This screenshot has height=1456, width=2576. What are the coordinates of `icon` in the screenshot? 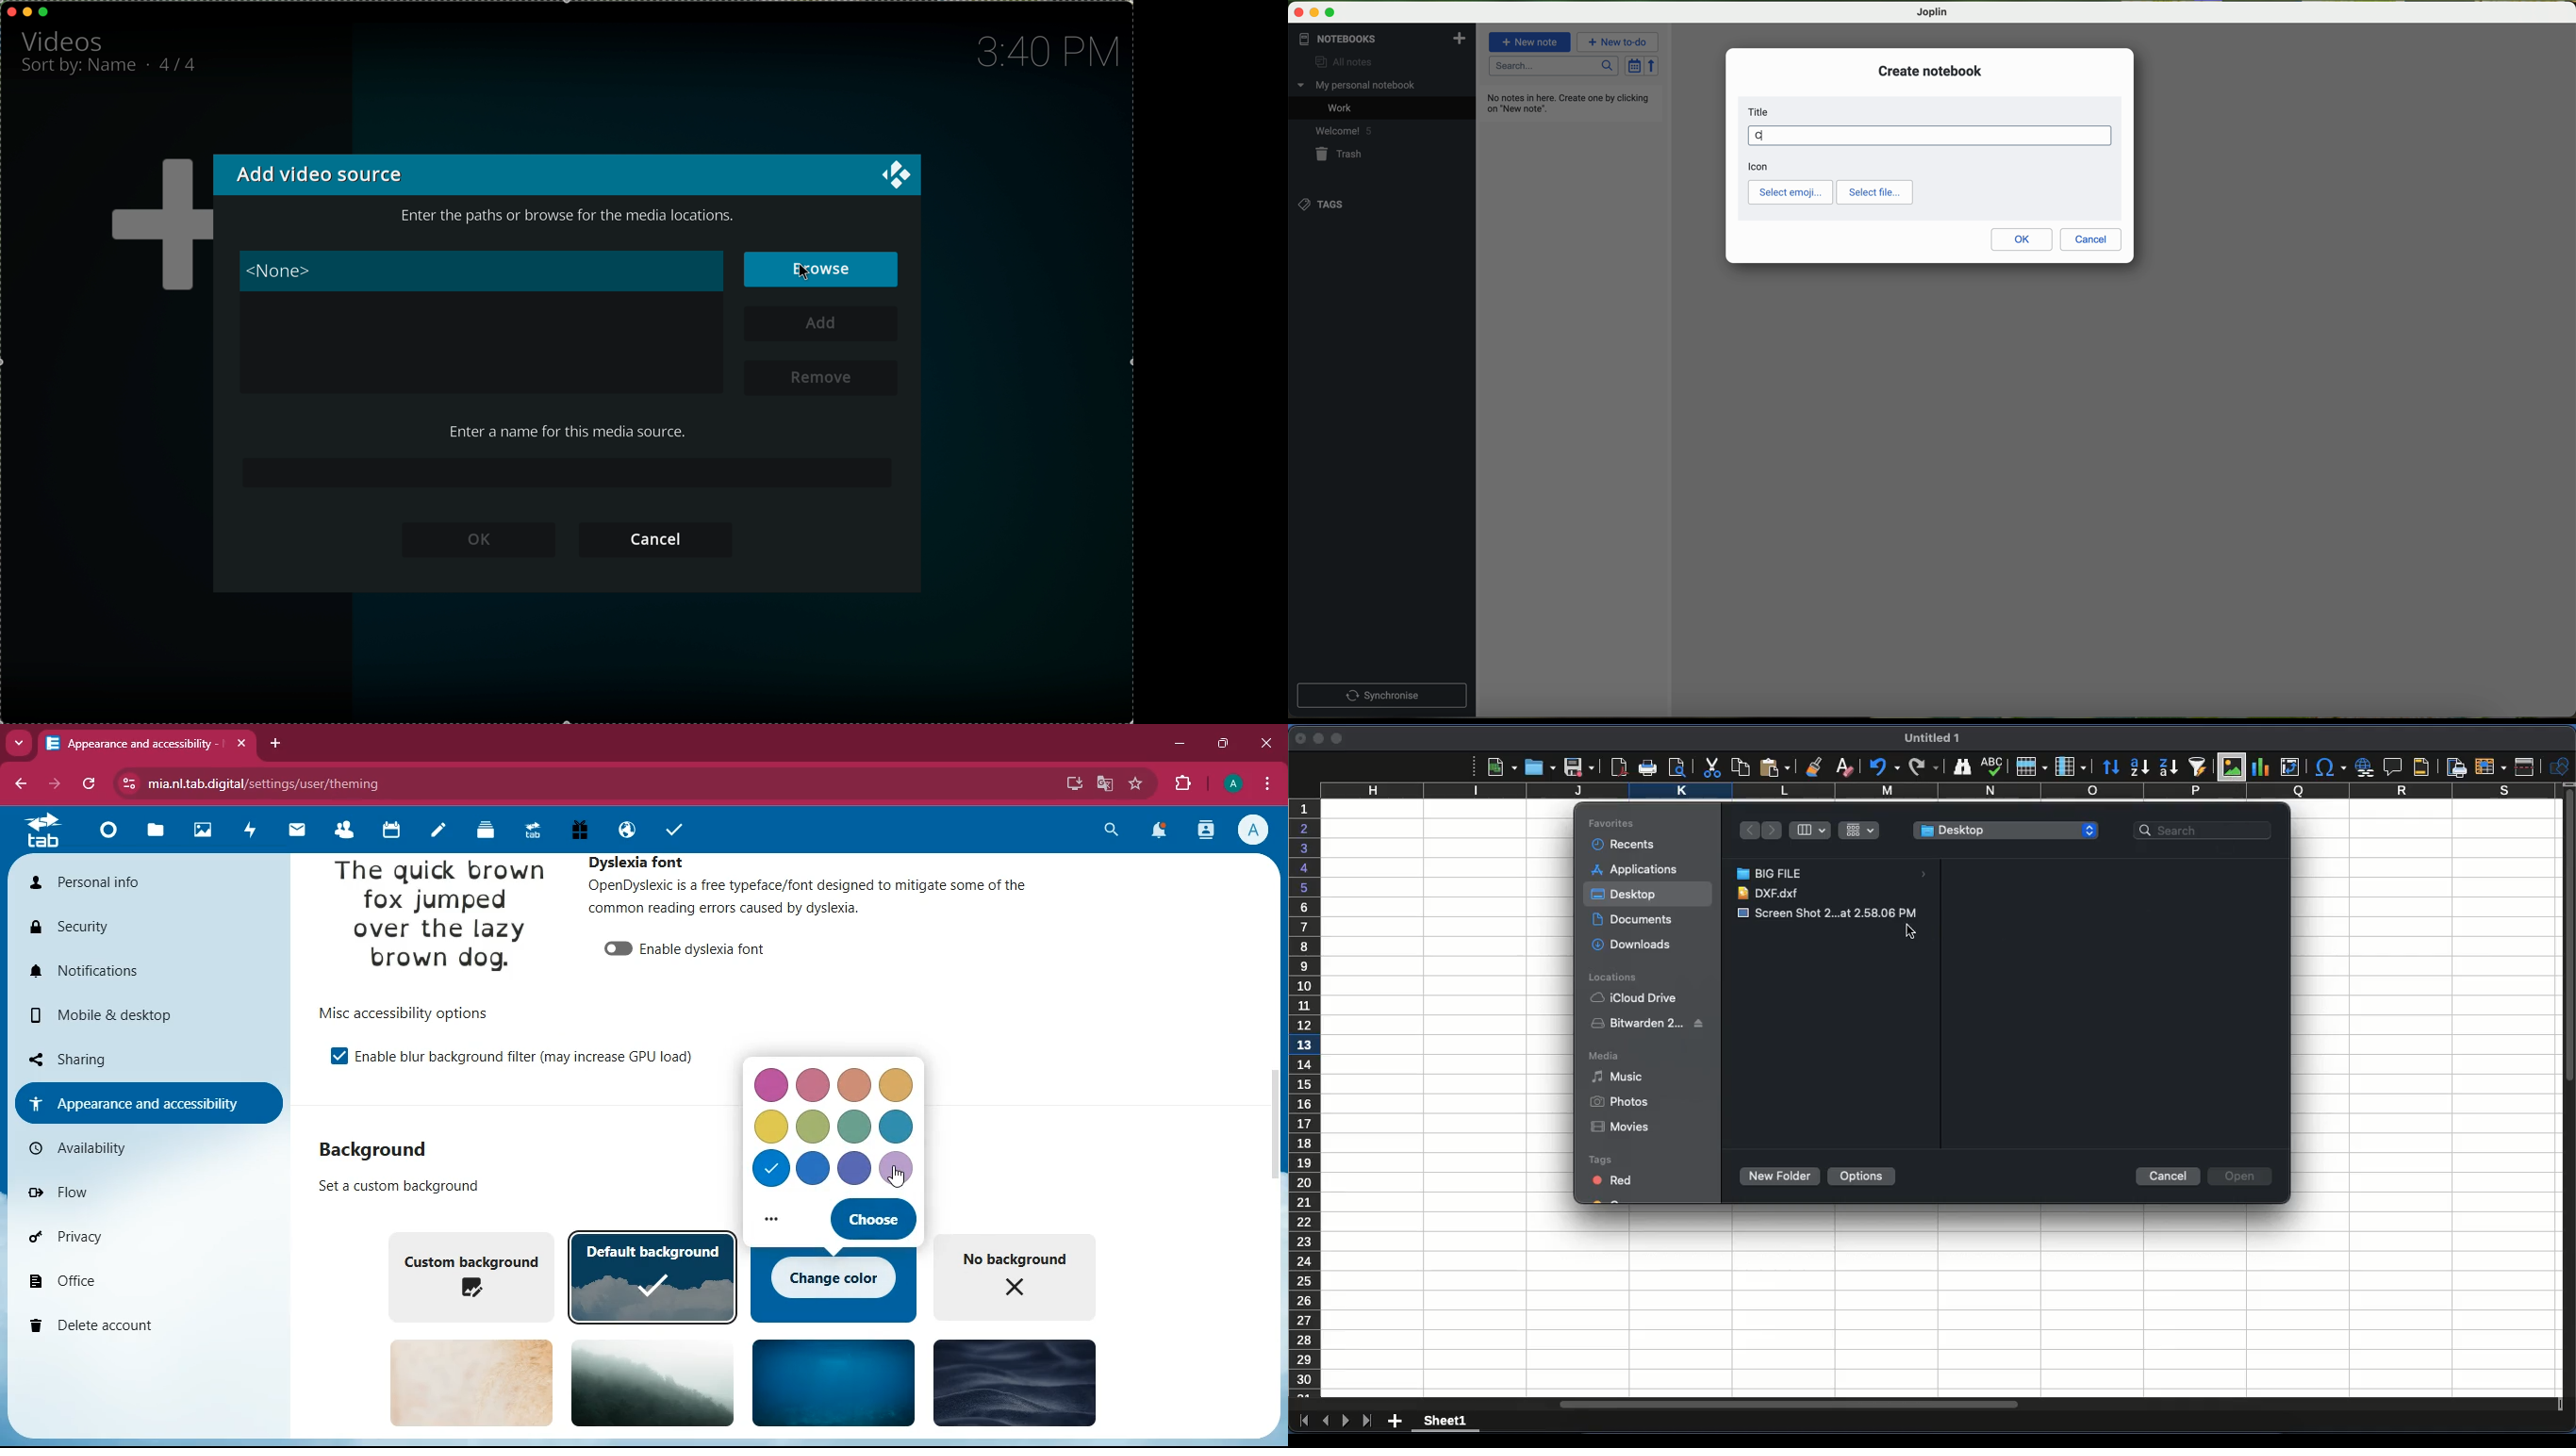 It's located at (1758, 166).